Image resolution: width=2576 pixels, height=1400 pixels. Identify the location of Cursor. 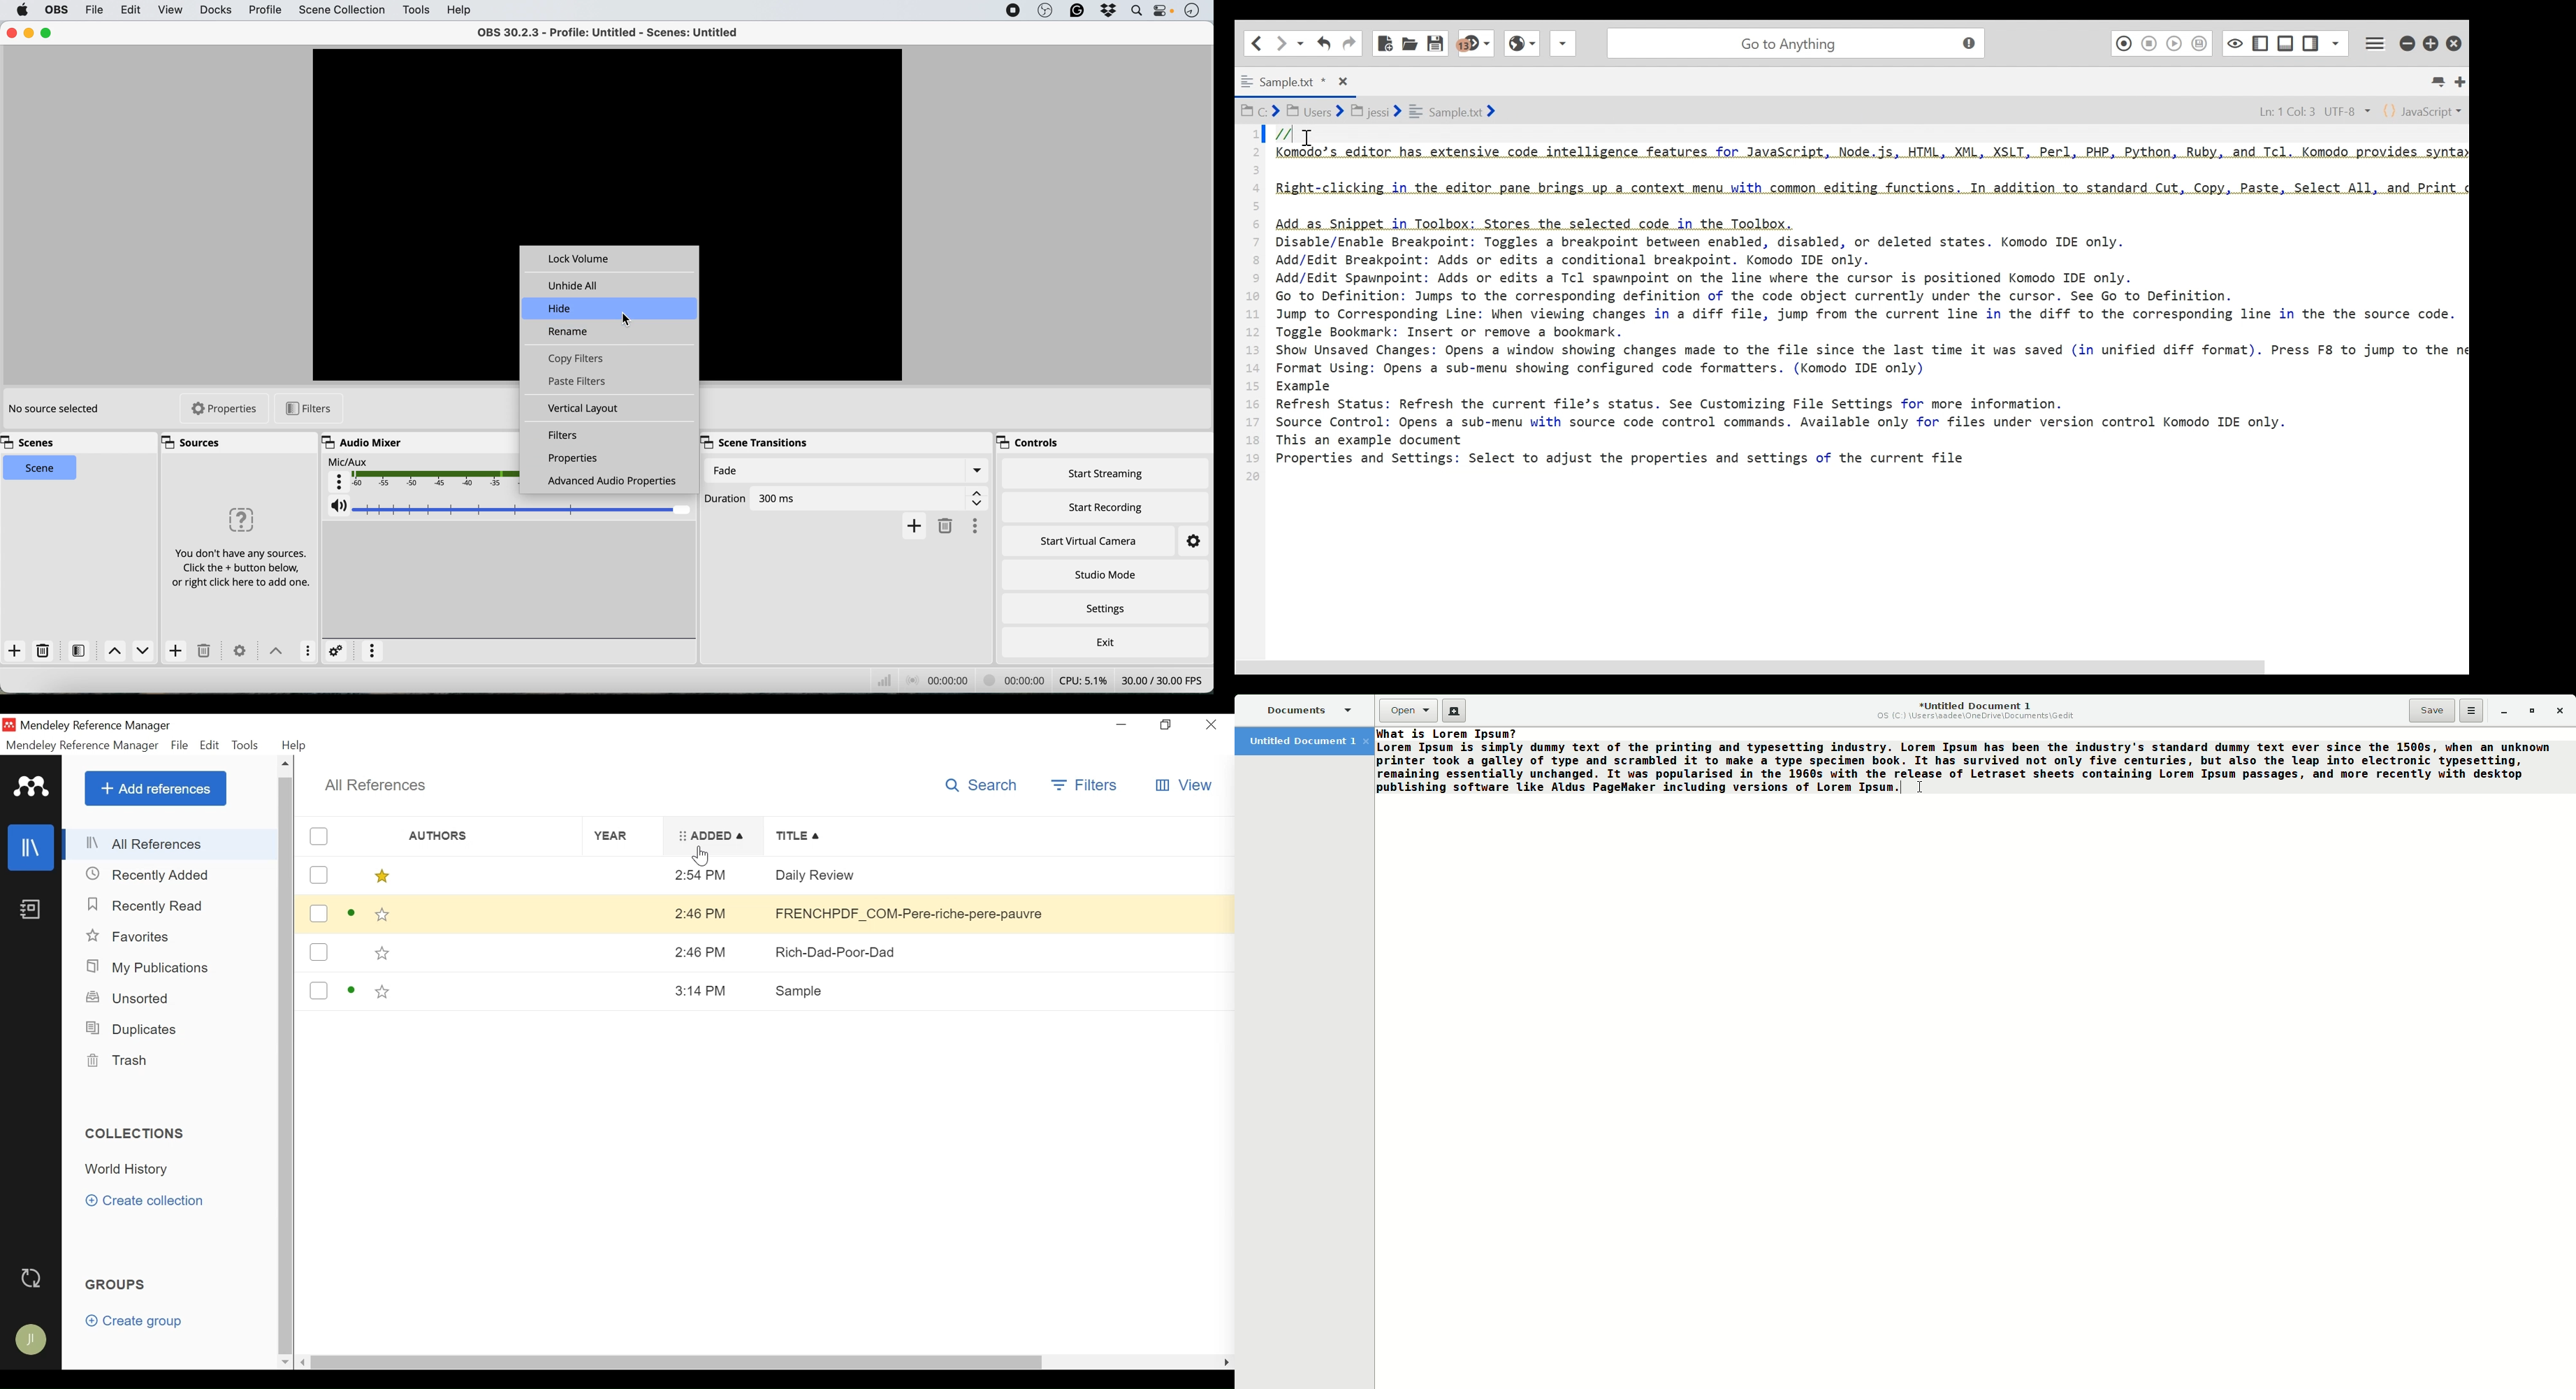
(703, 856).